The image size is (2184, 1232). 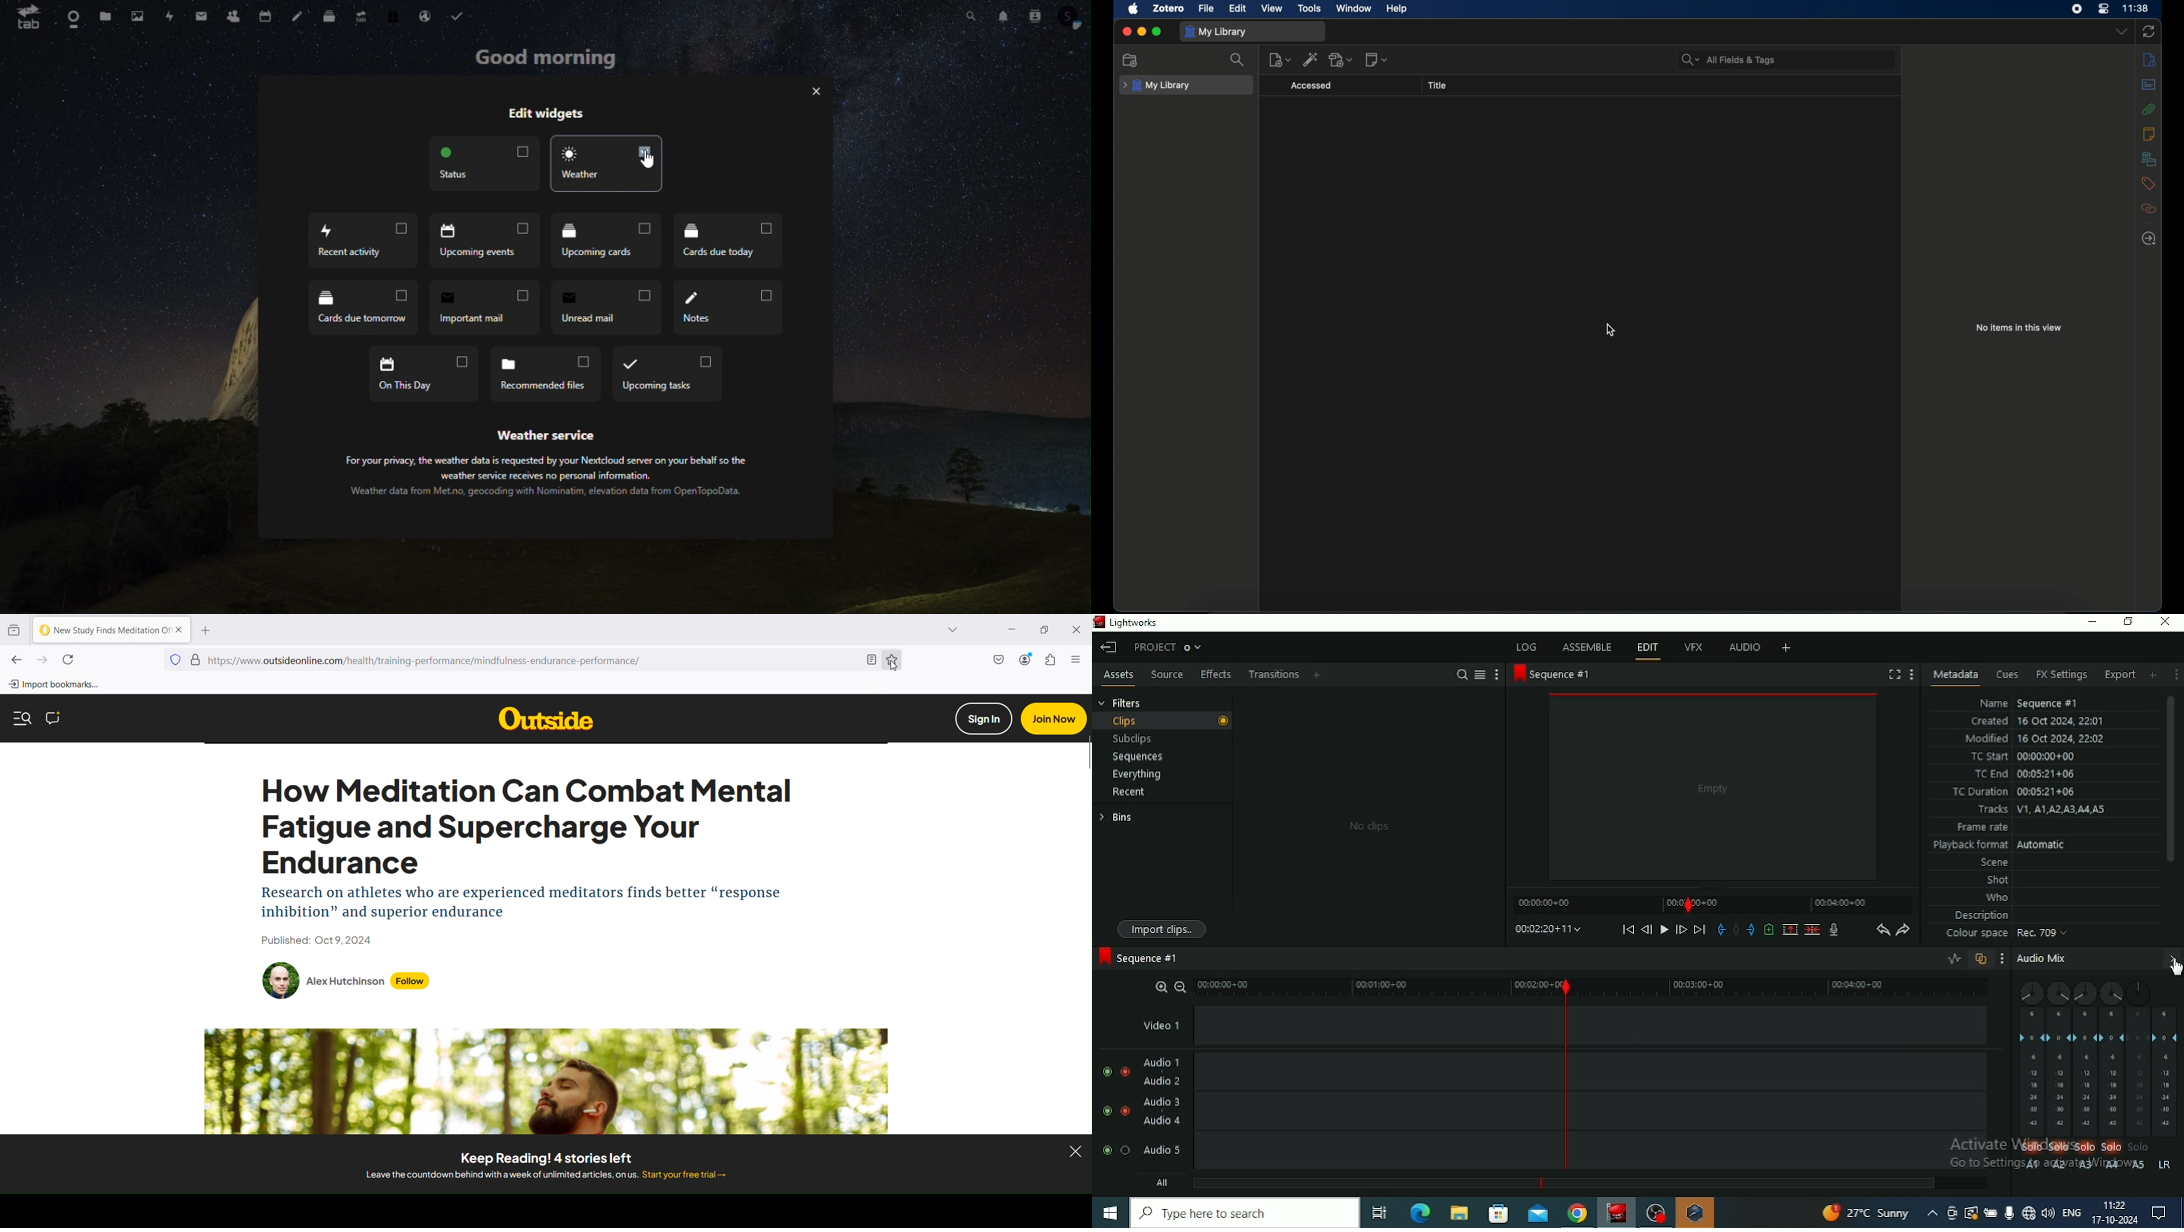 I want to click on related, so click(x=2148, y=209).